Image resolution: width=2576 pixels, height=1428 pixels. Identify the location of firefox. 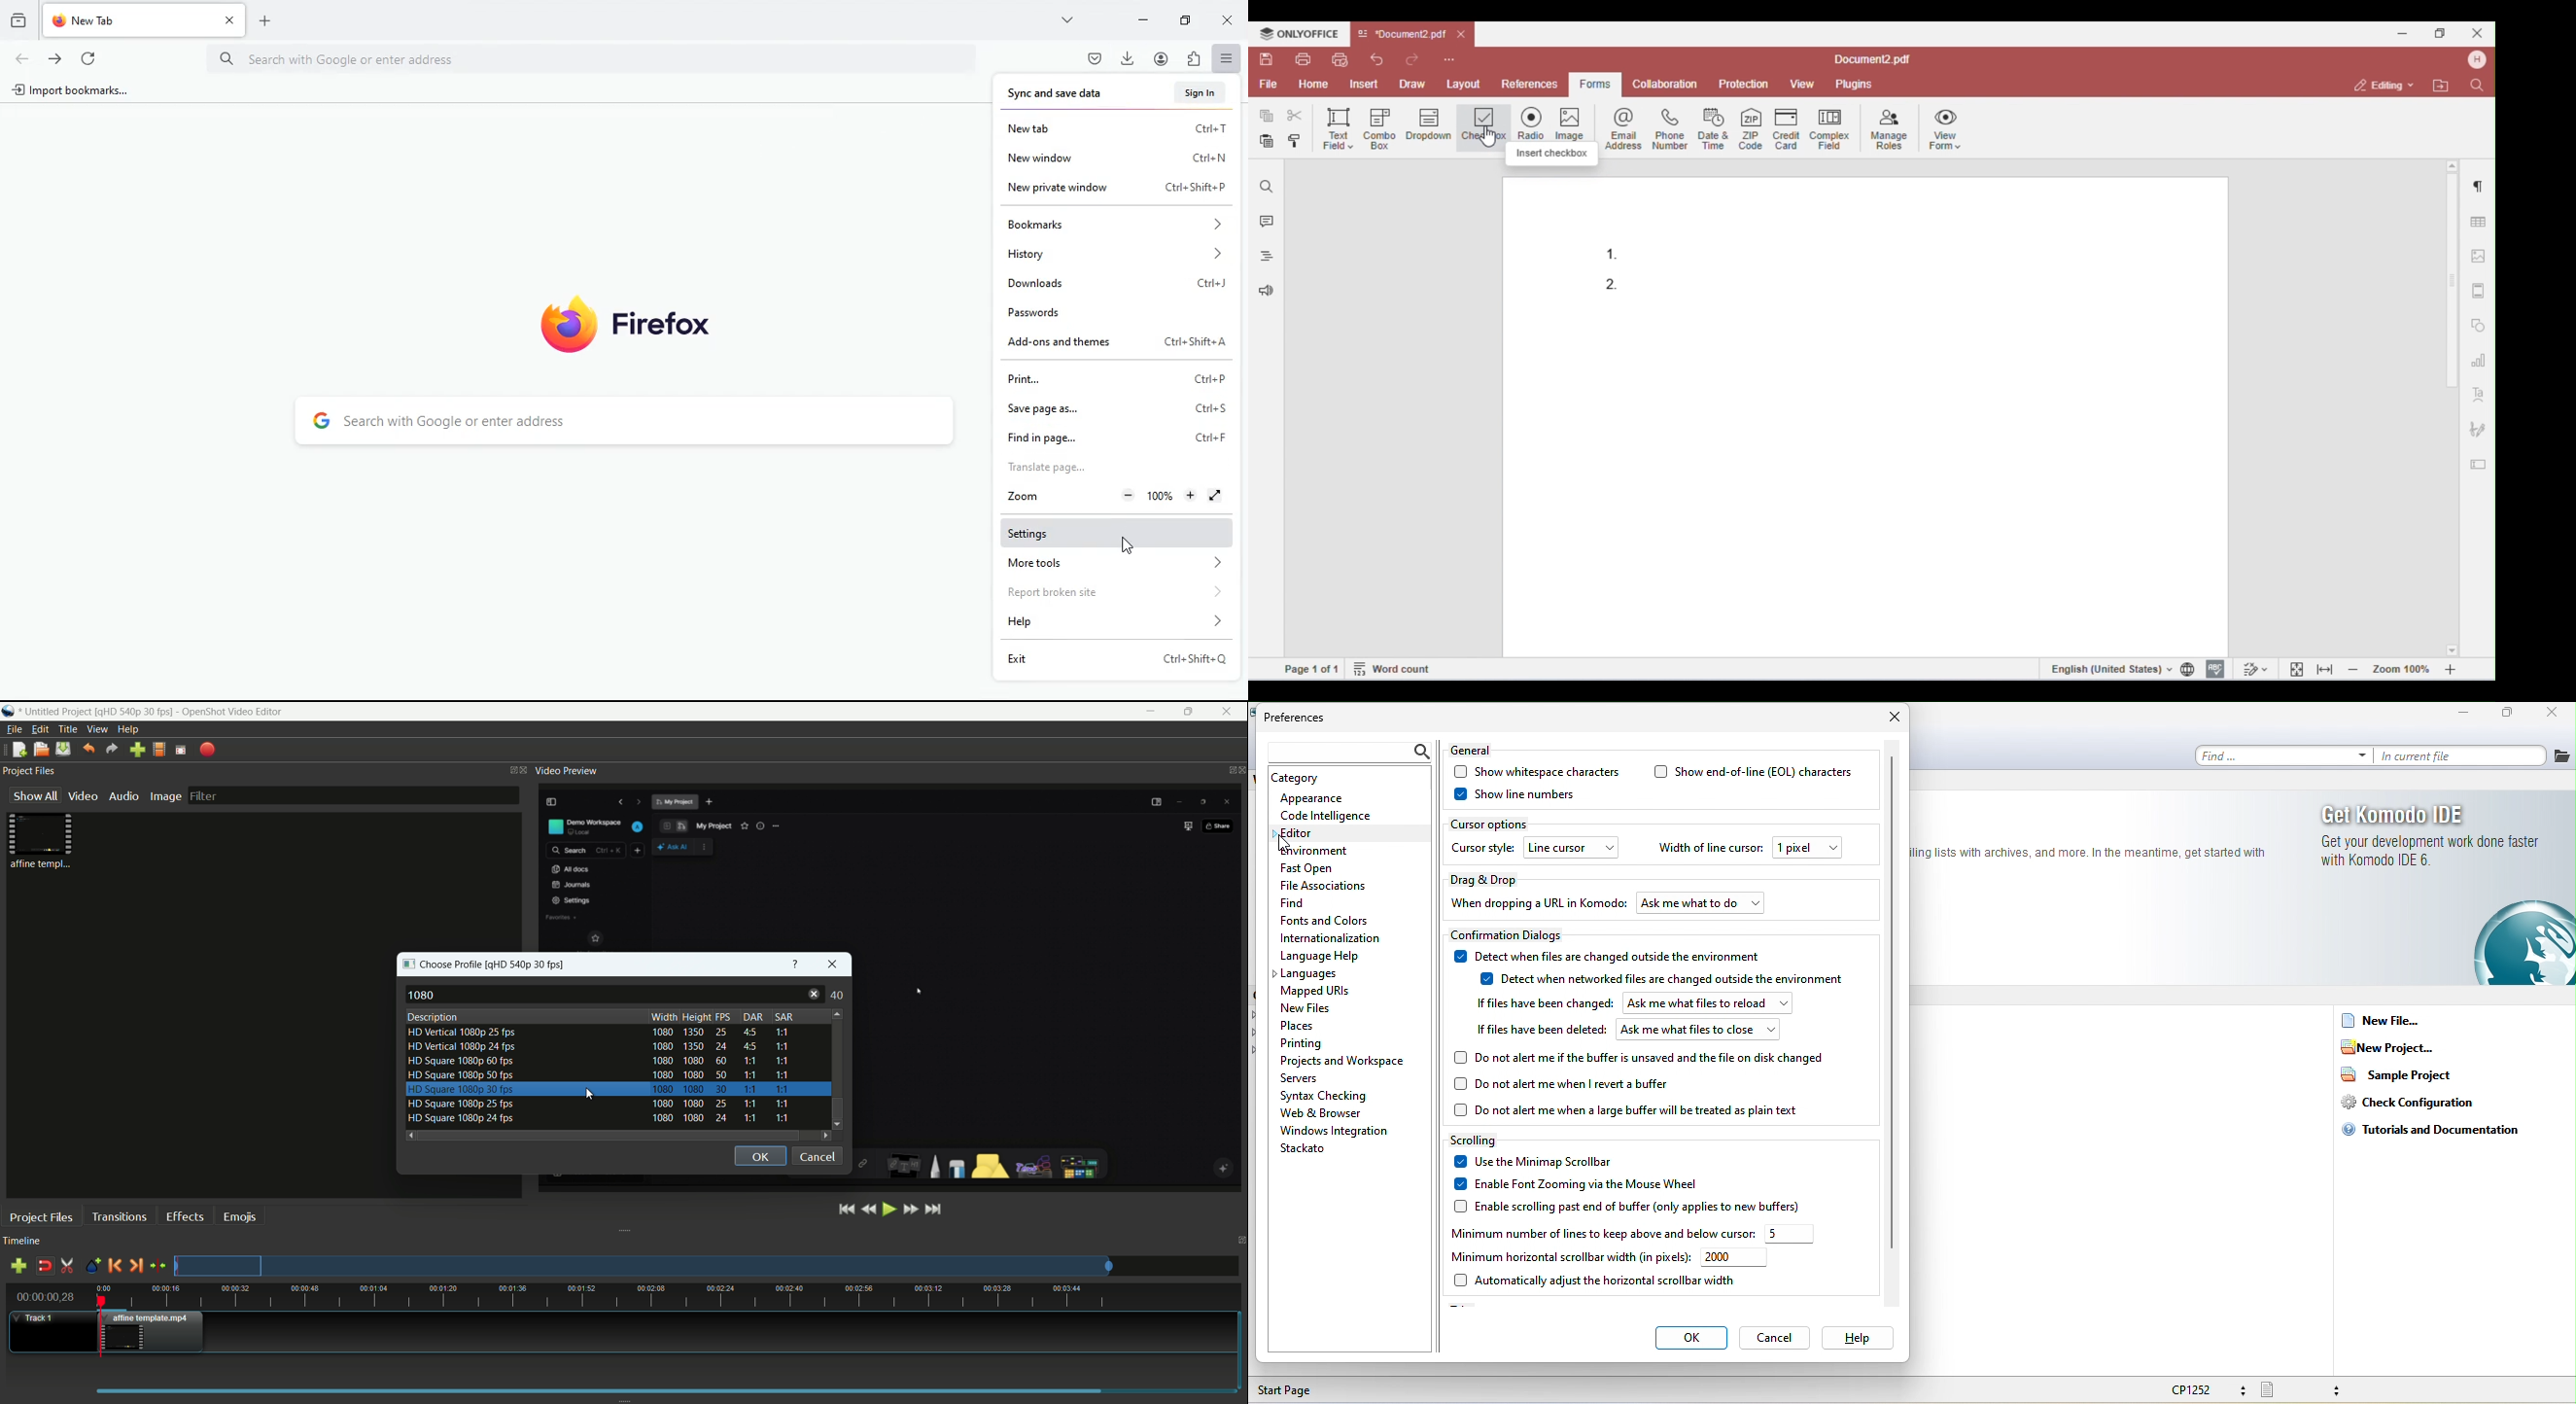
(626, 323).